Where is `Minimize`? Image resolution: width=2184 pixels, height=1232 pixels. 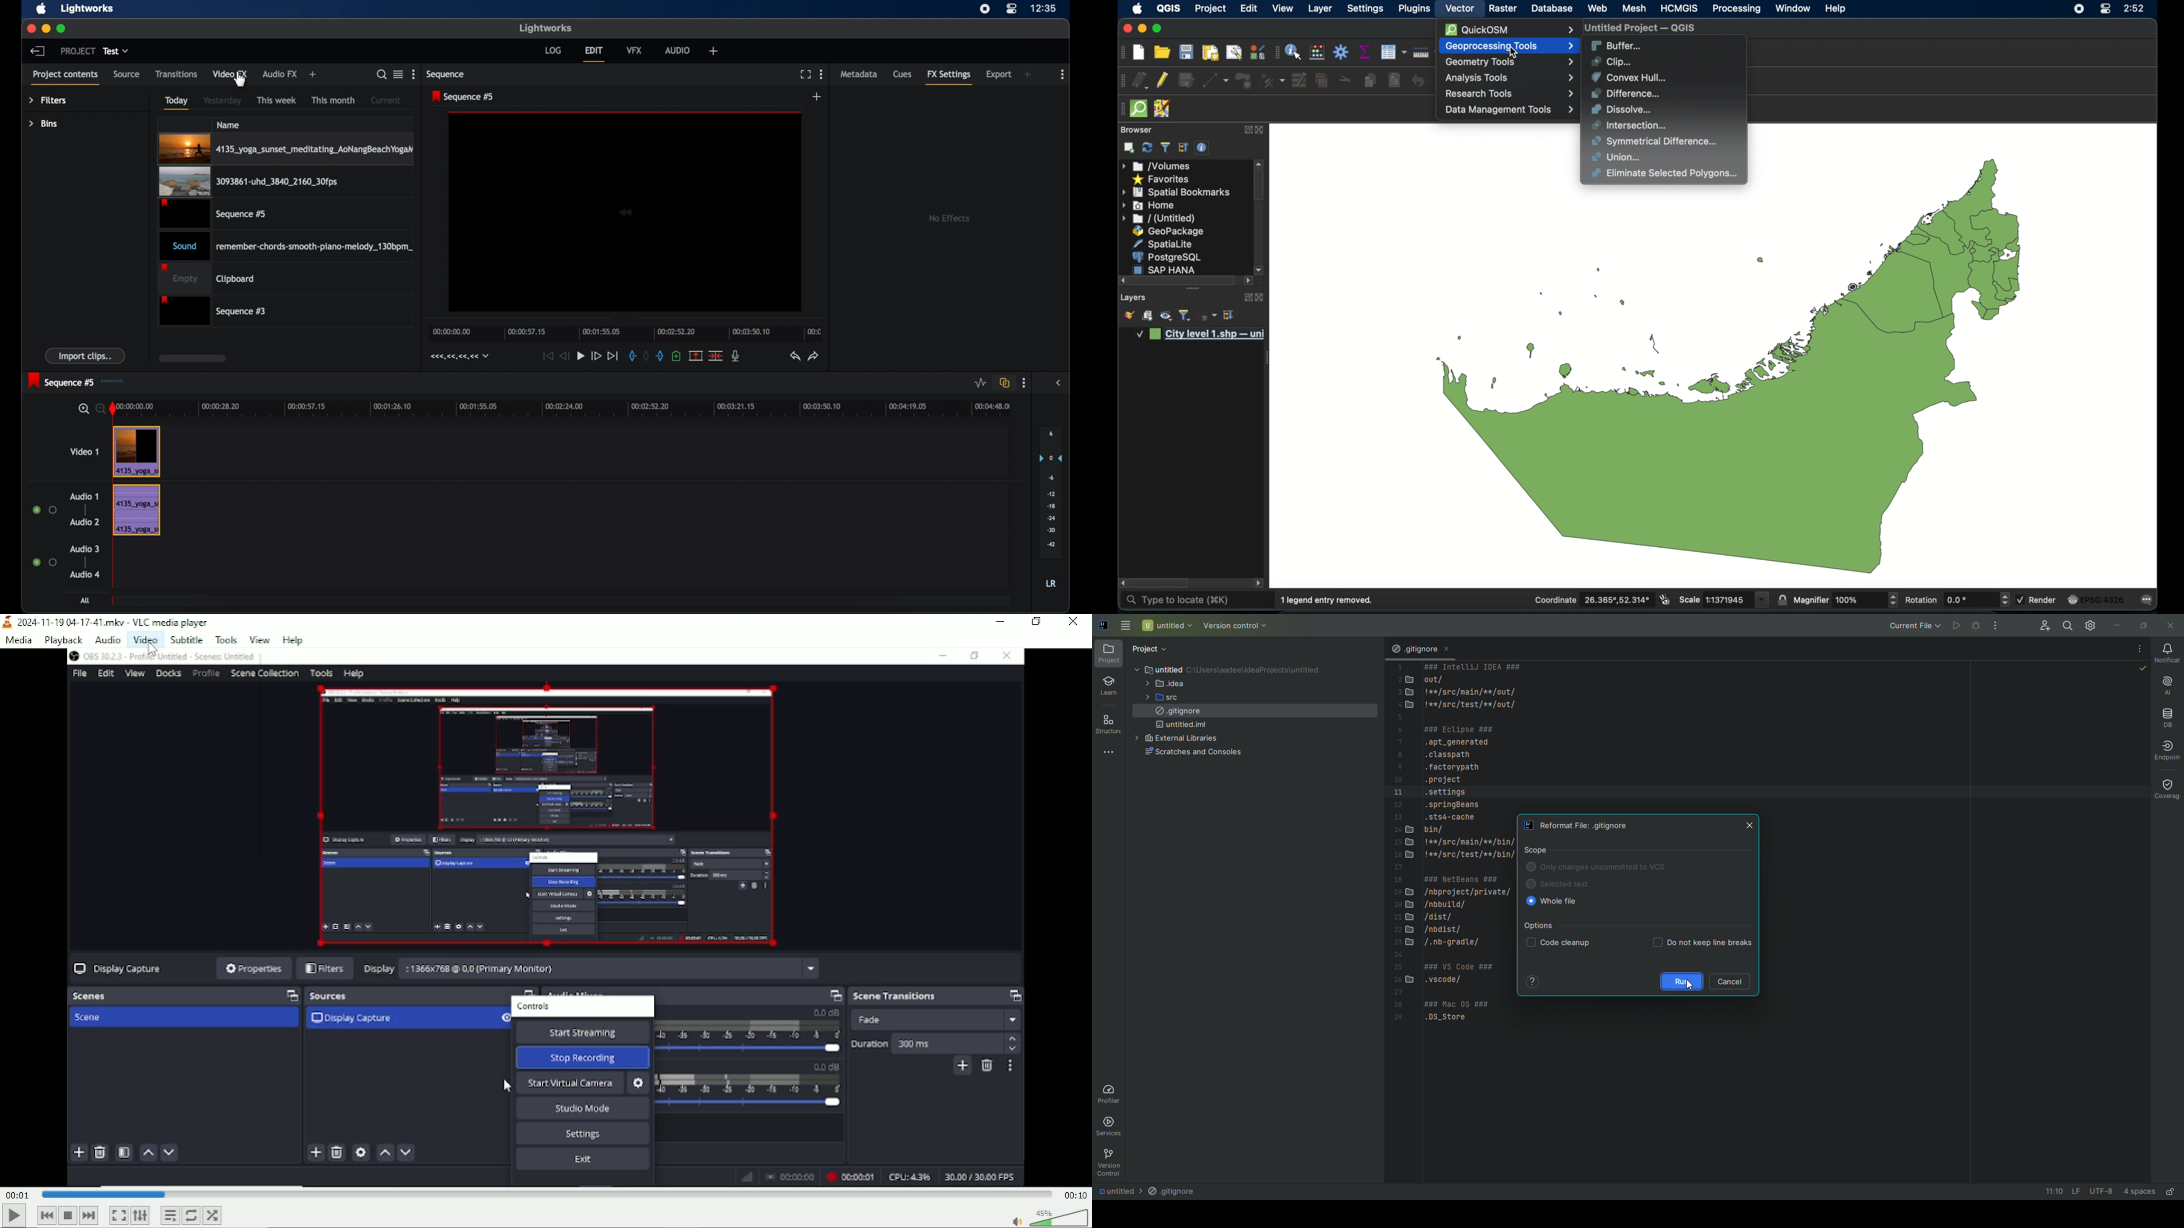 Minimize is located at coordinates (1001, 622).